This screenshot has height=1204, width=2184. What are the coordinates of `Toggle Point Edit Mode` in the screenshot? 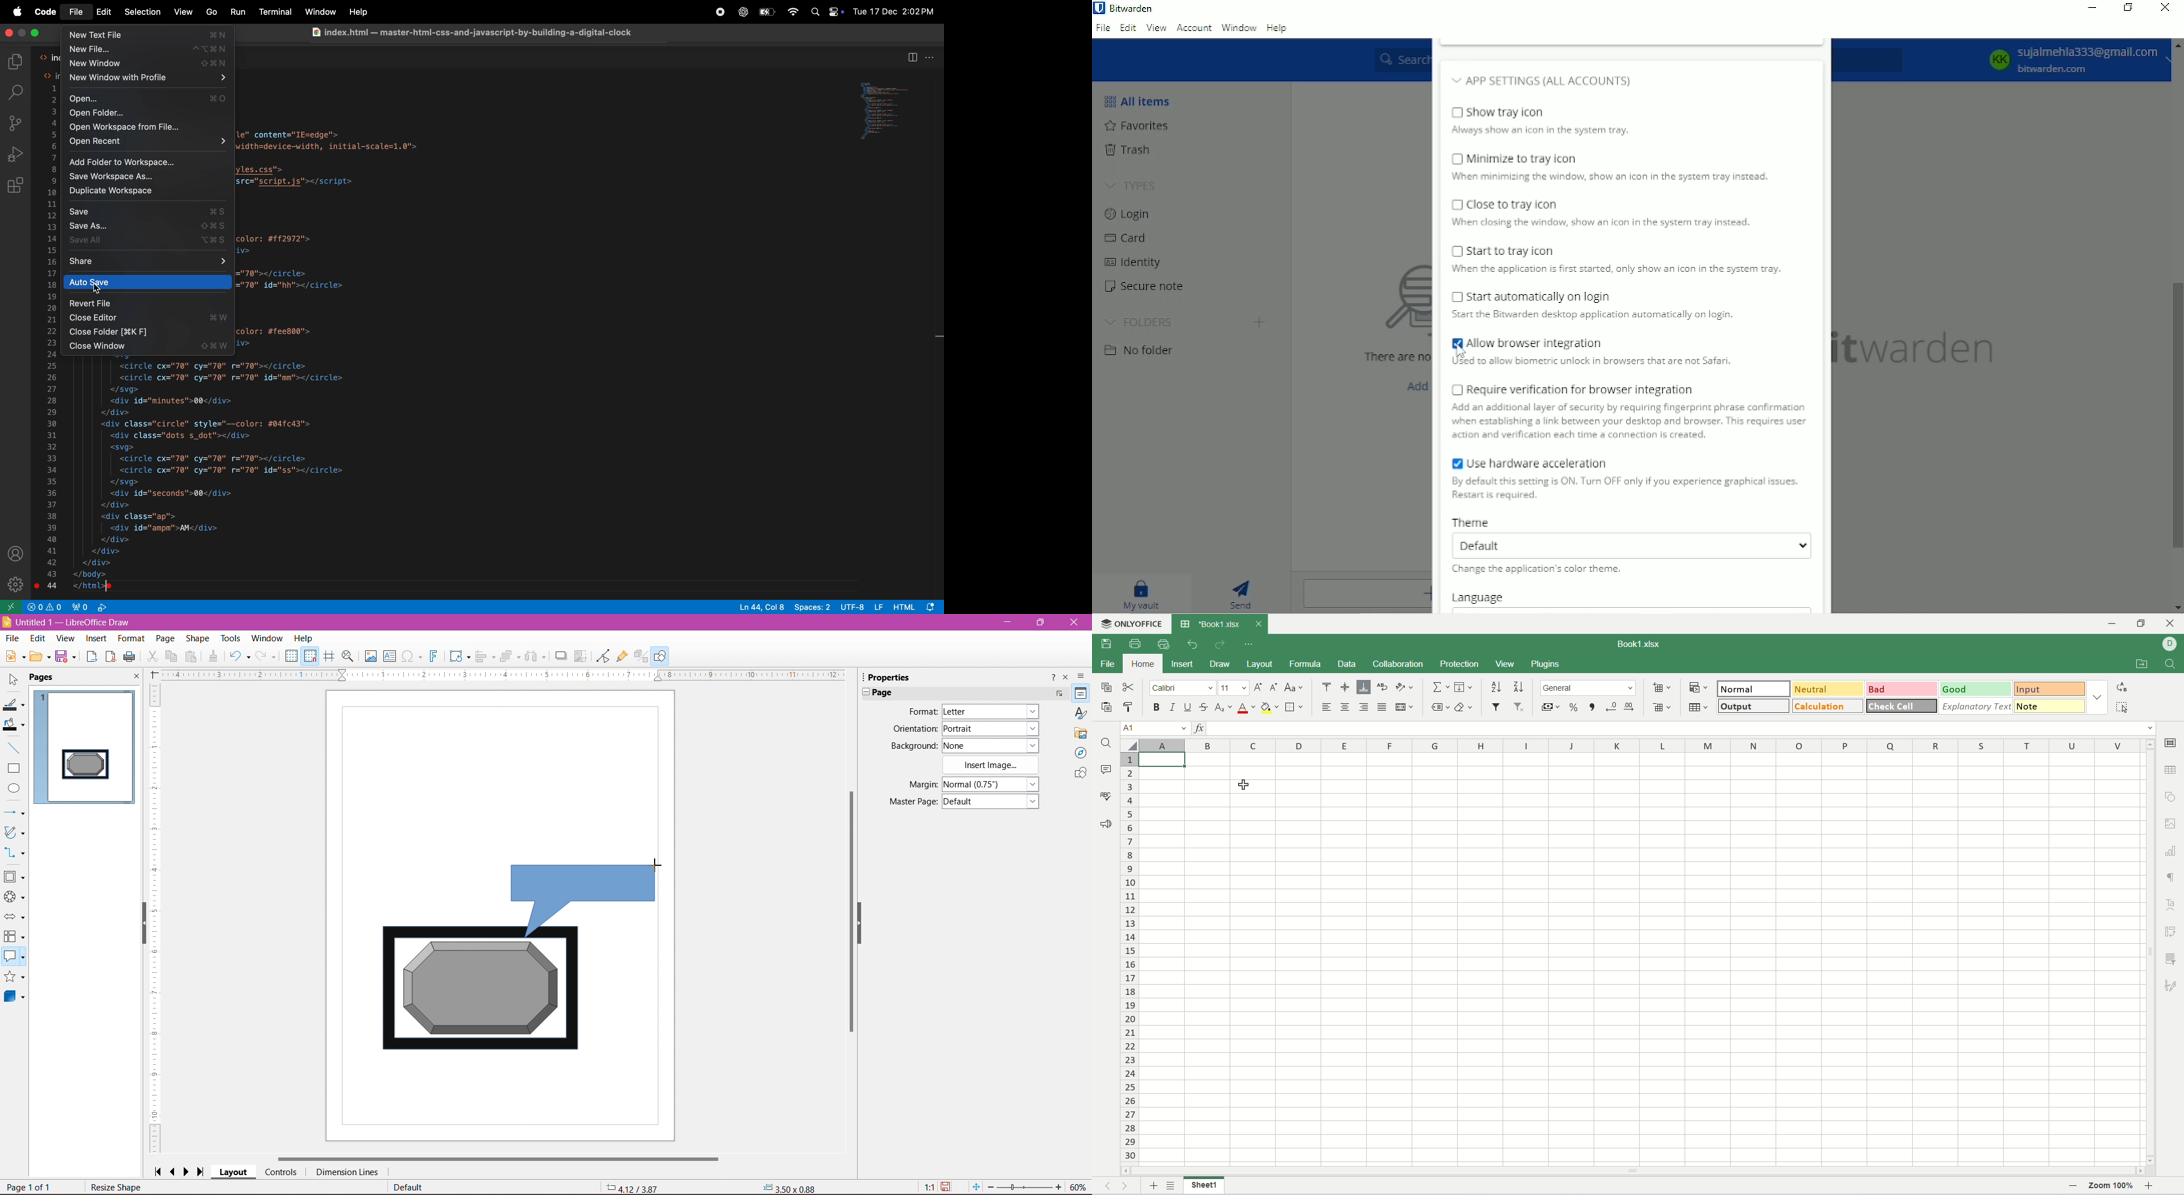 It's located at (602, 657).